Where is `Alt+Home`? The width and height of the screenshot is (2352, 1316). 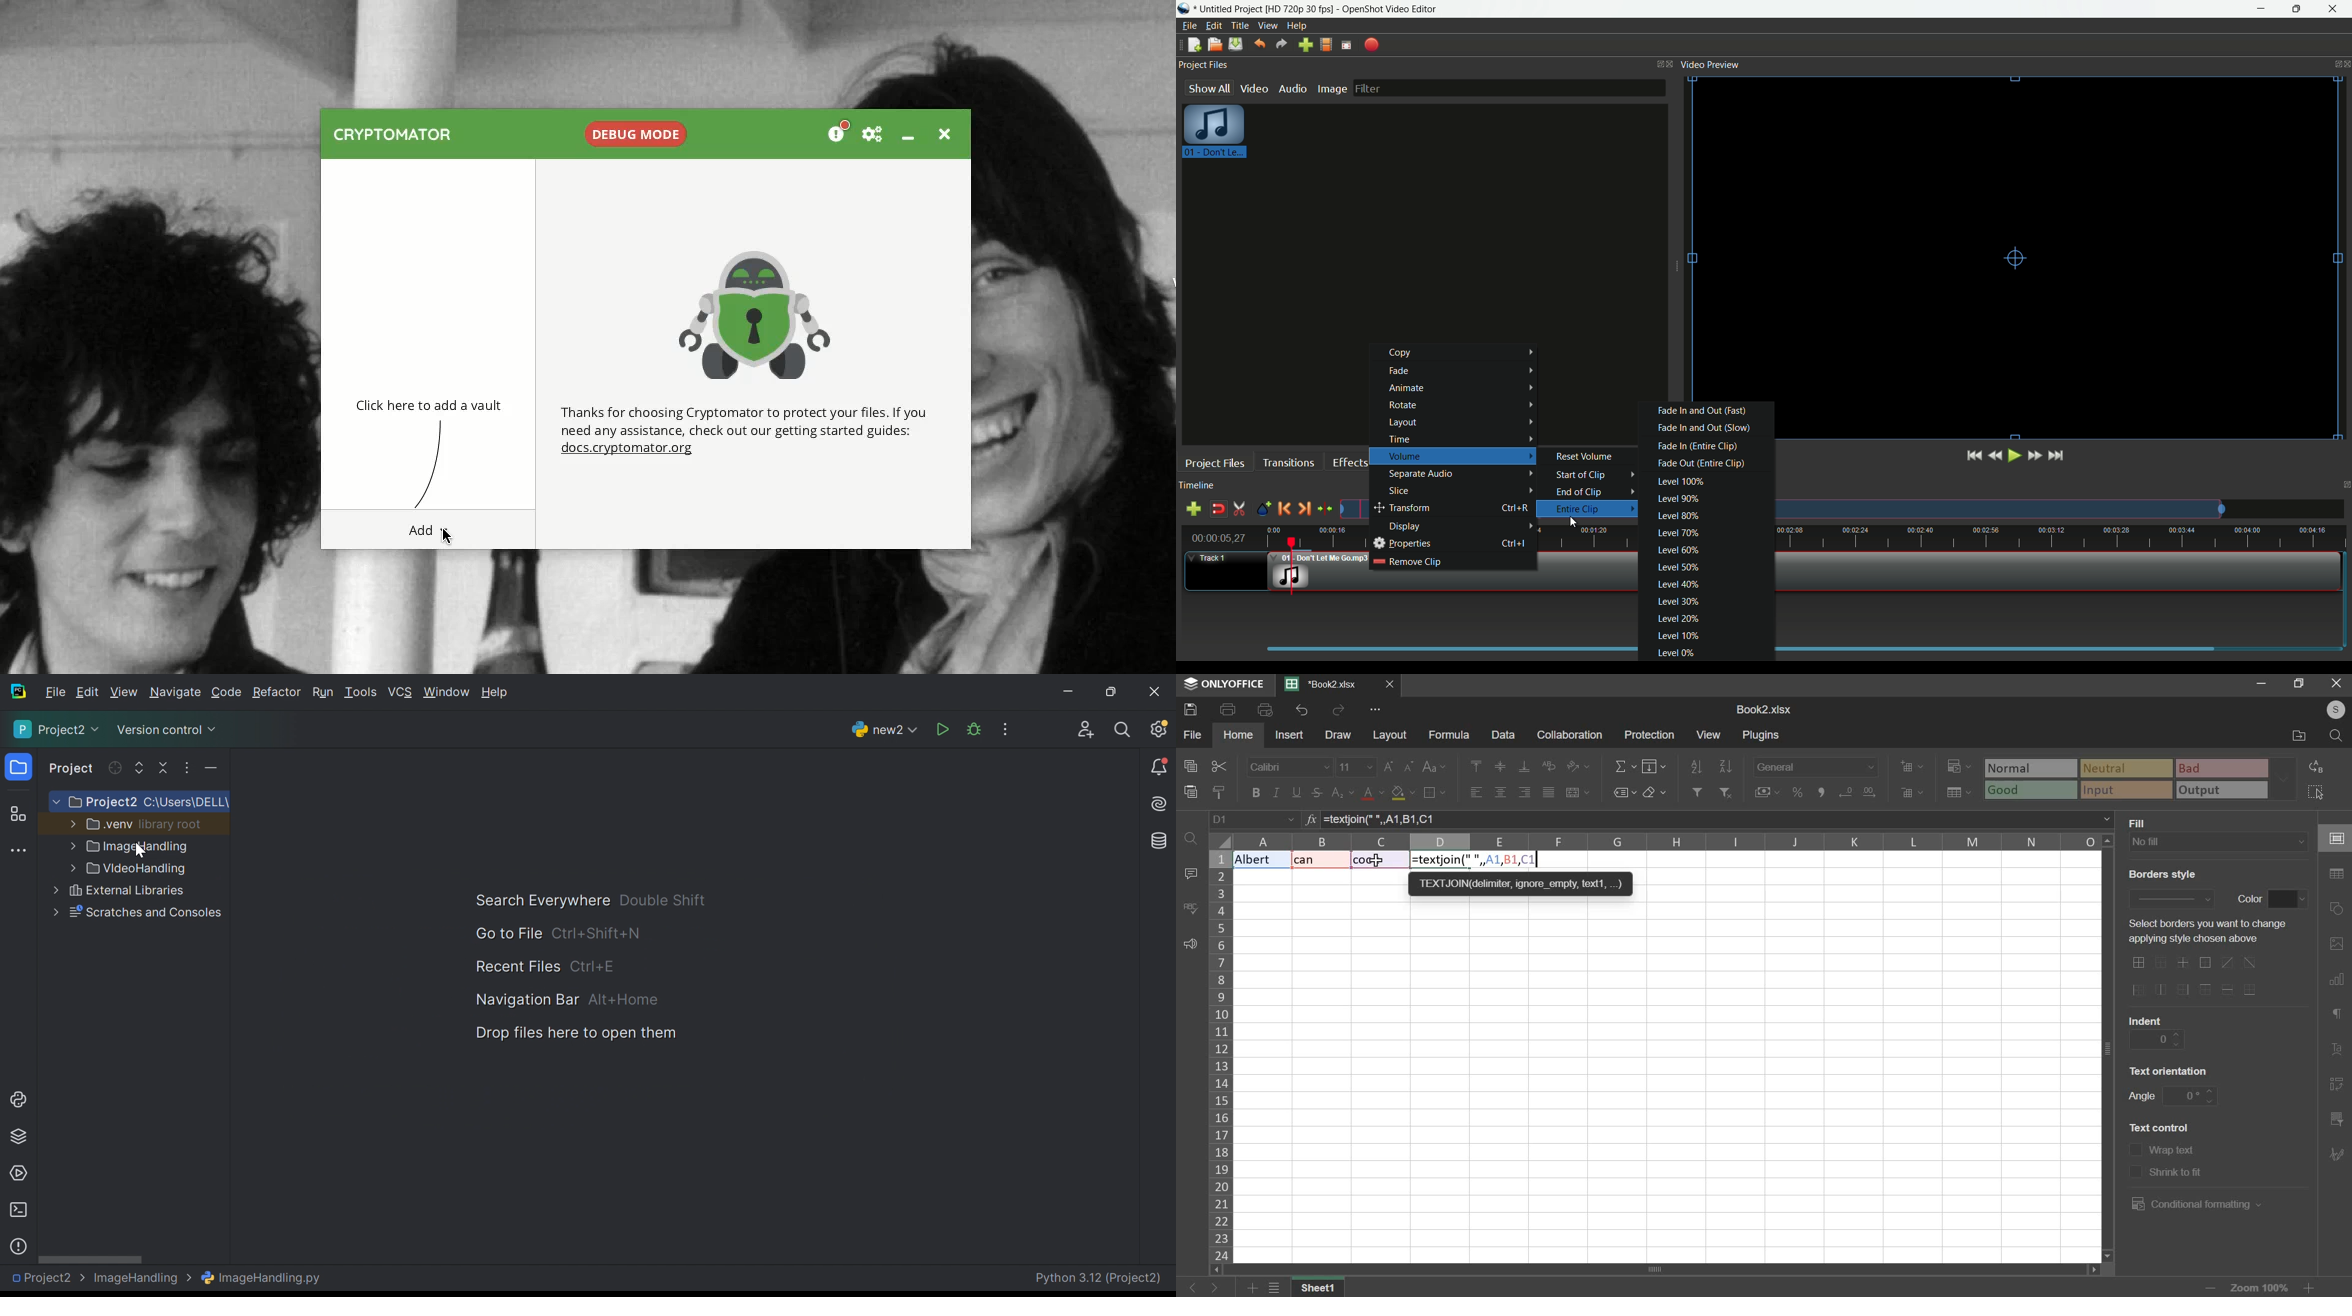
Alt+Home is located at coordinates (624, 1000).